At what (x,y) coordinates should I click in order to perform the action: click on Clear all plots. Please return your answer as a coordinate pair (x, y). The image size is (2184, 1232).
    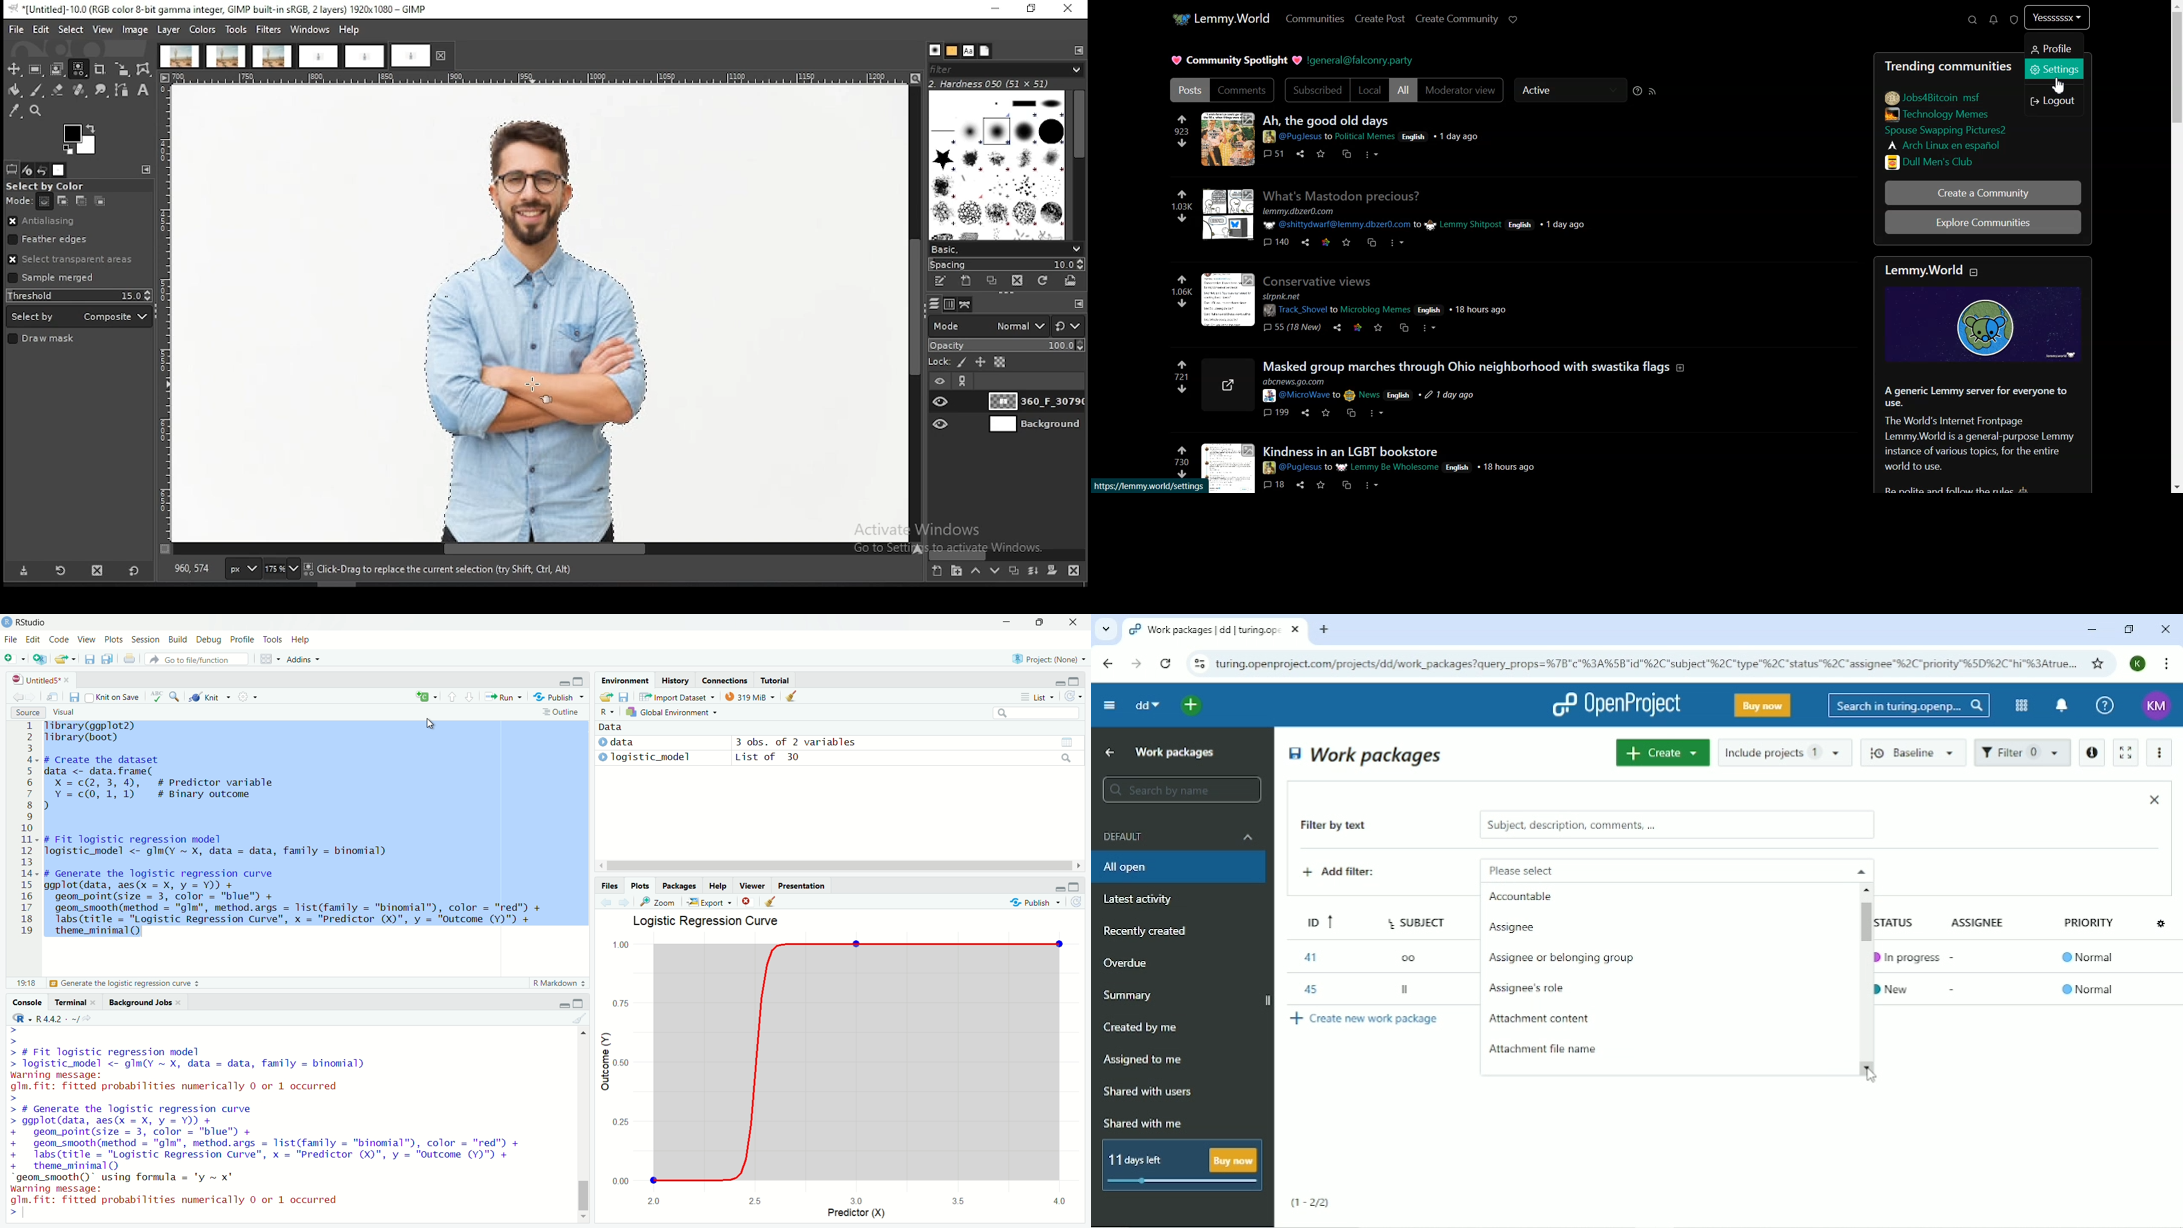
    Looking at the image, I should click on (772, 901).